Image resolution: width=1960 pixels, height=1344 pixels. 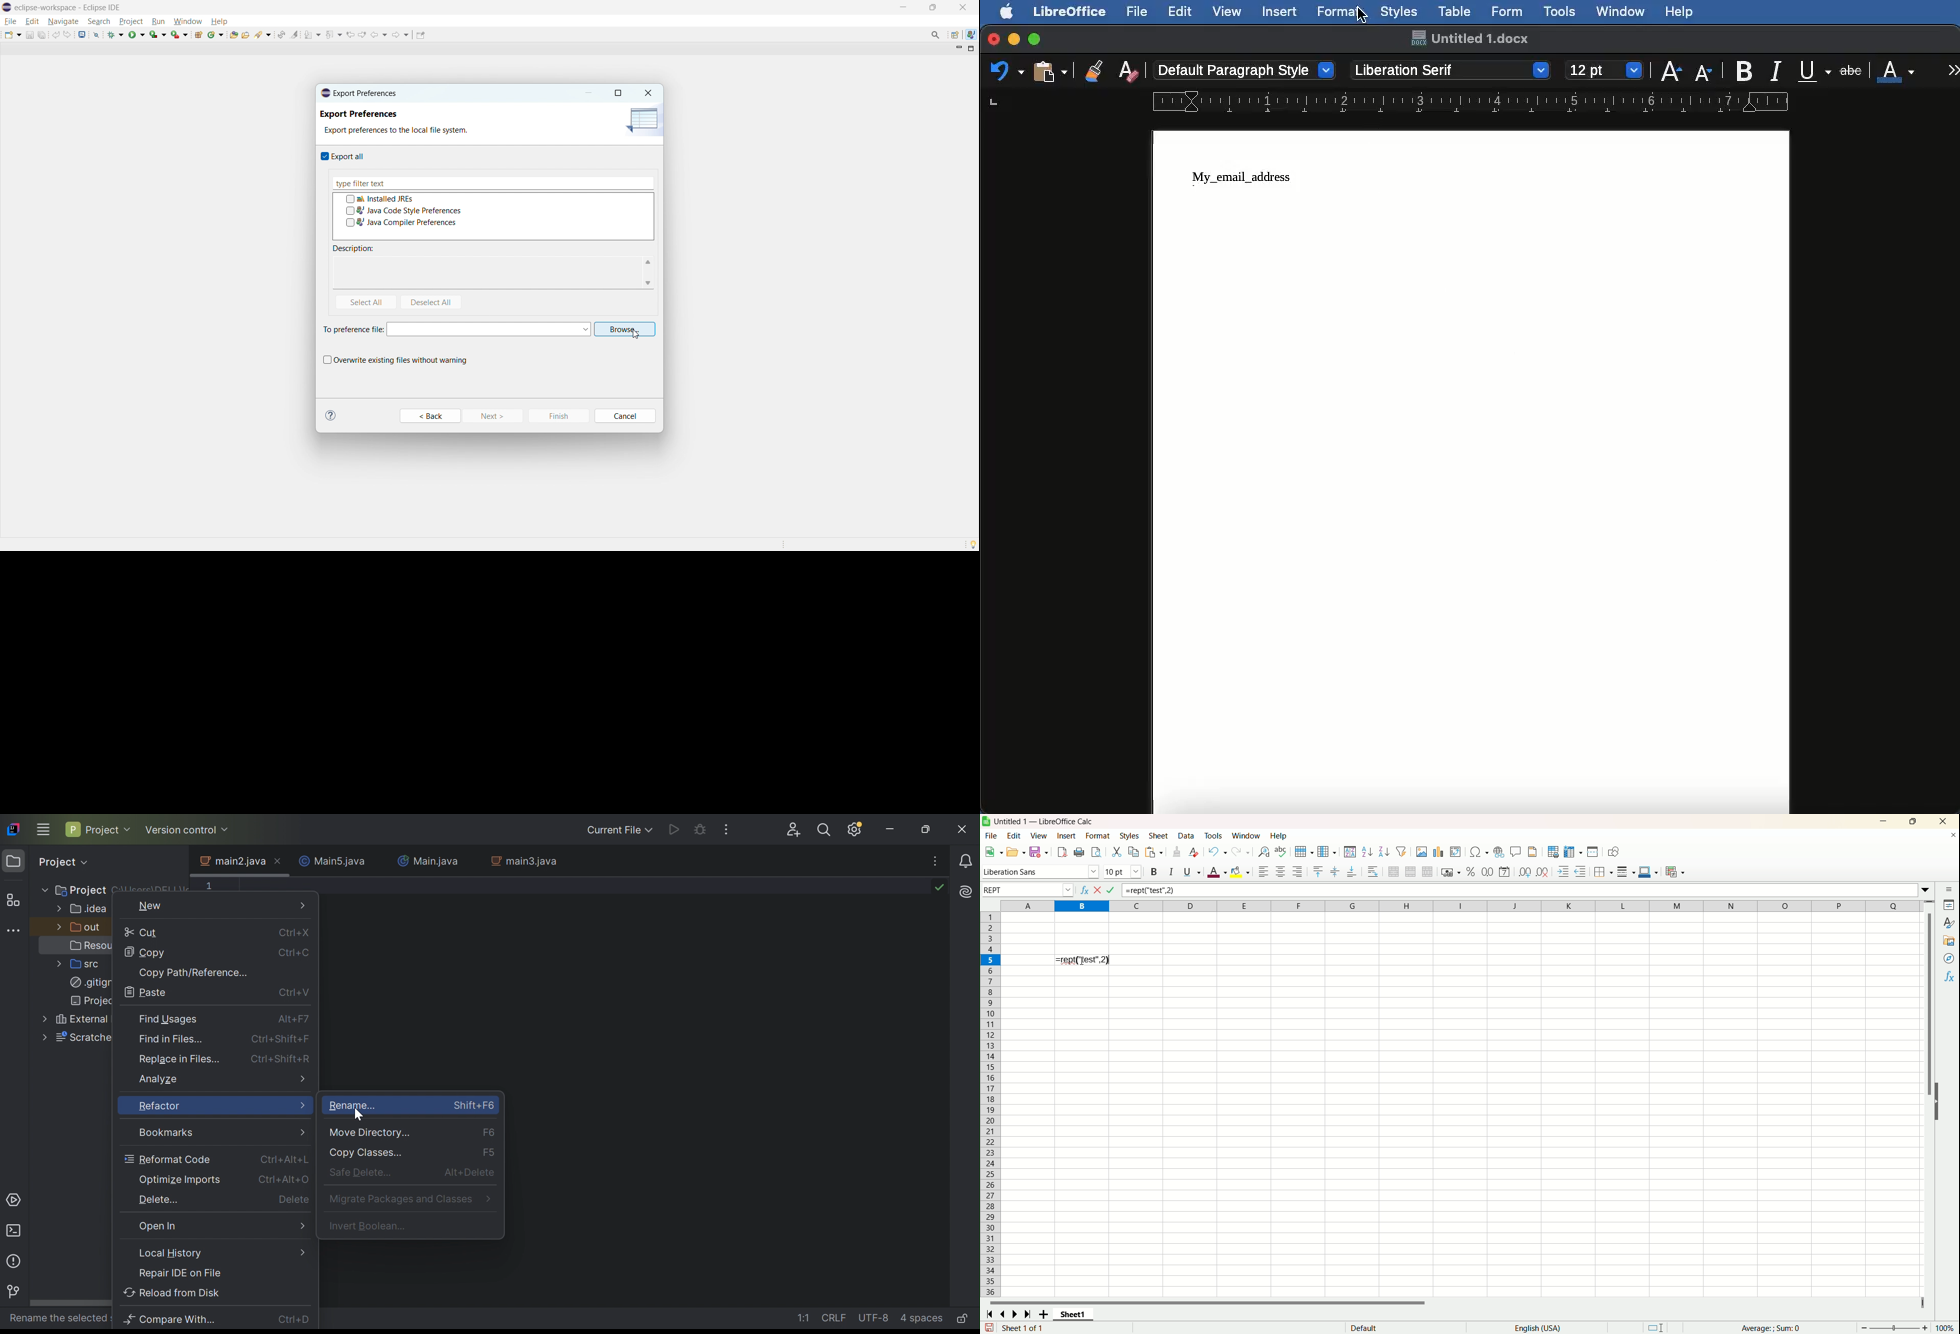 I want to click on redo, so click(x=1241, y=852).